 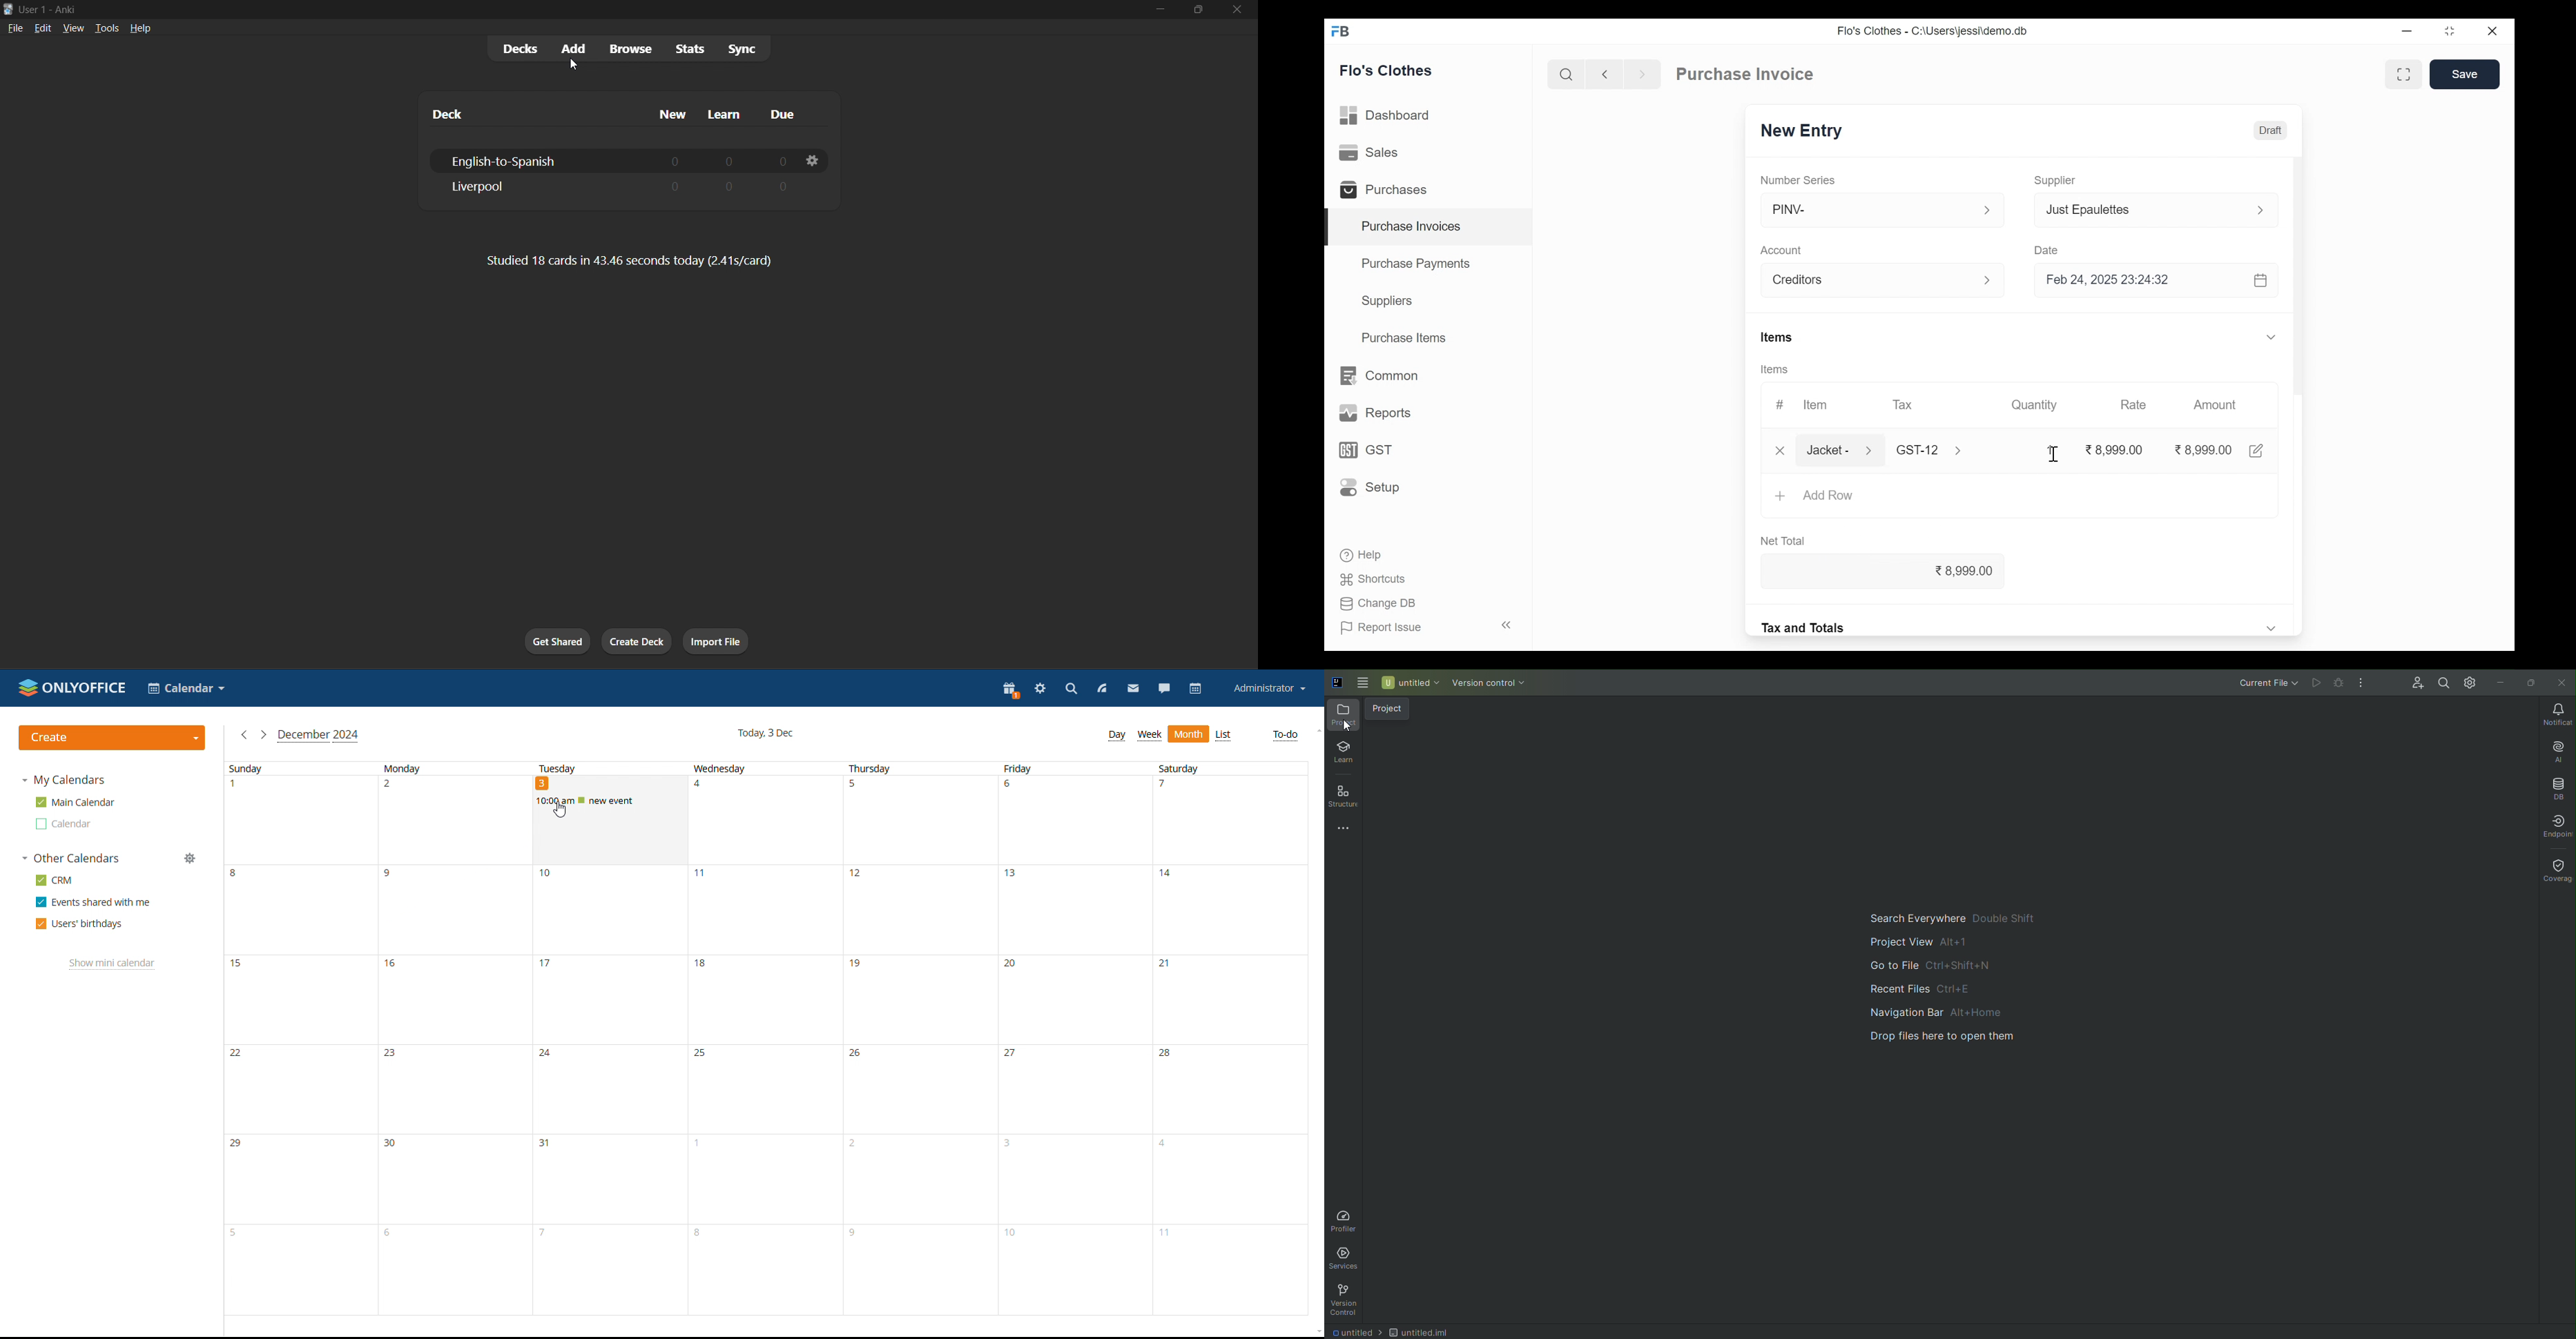 I want to click on 1, so click(x=2048, y=450).